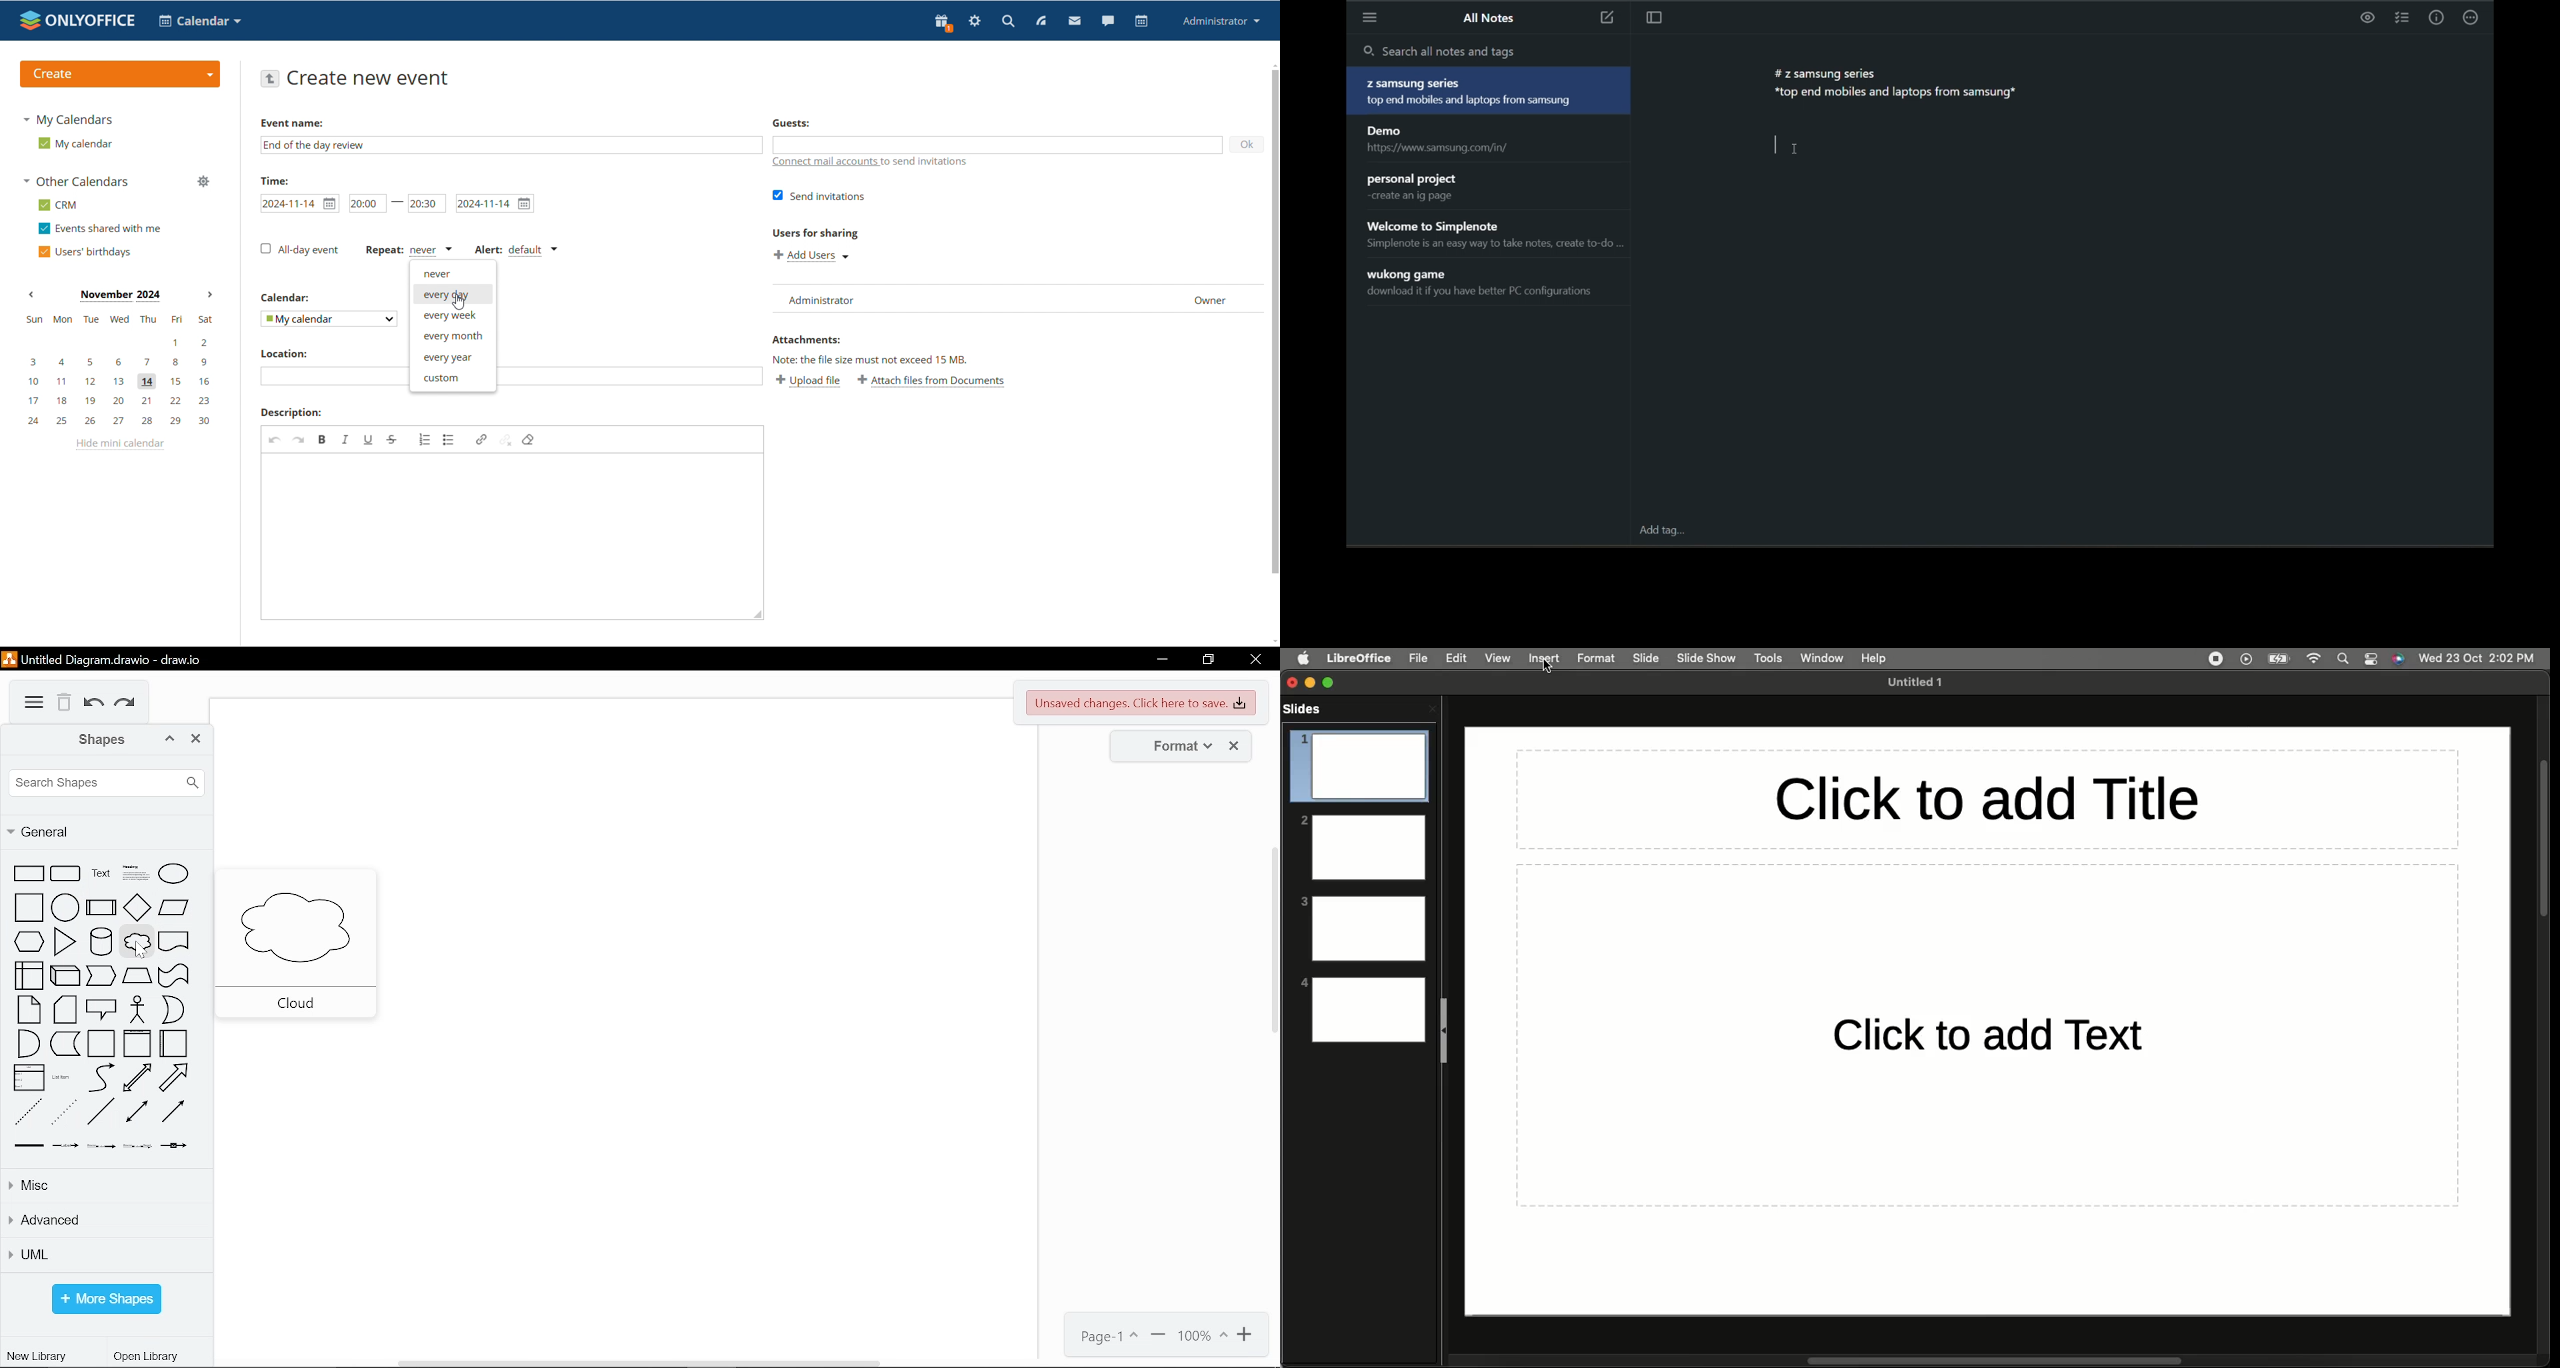  What do you see at coordinates (1490, 92) in the screenshot?
I see `#Z samsung series *top end mobiles and laptops from samsung*` at bounding box center [1490, 92].